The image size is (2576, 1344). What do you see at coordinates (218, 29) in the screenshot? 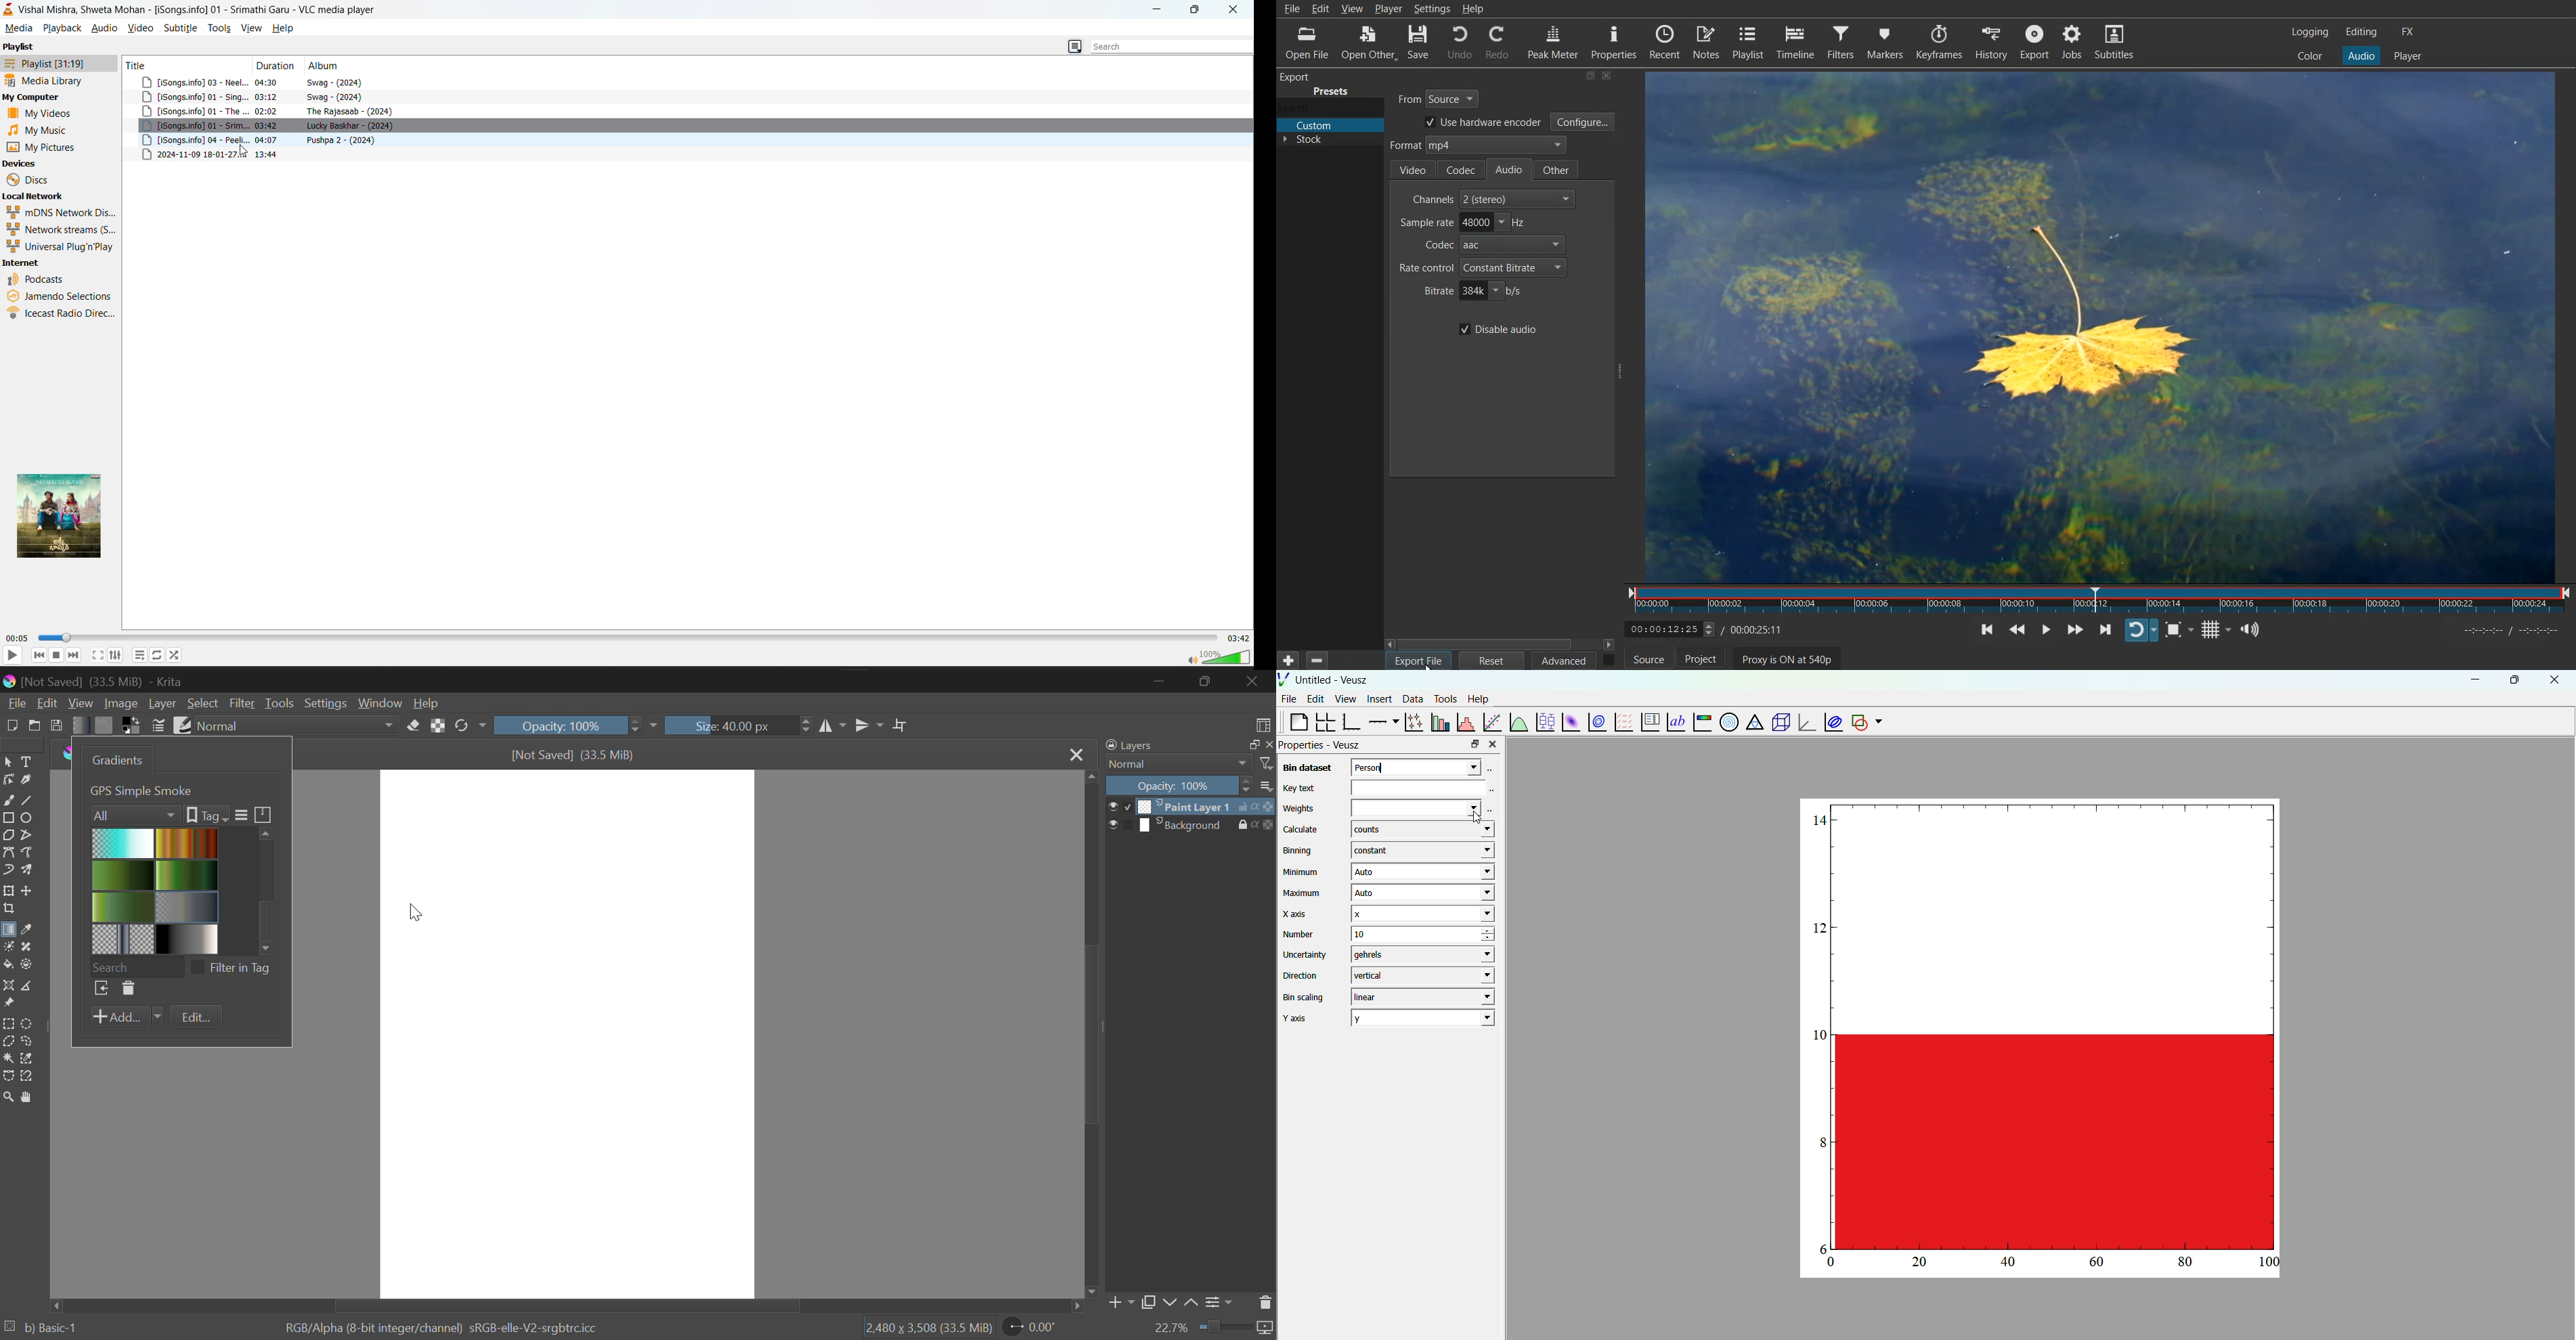
I see `tools` at bounding box center [218, 29].